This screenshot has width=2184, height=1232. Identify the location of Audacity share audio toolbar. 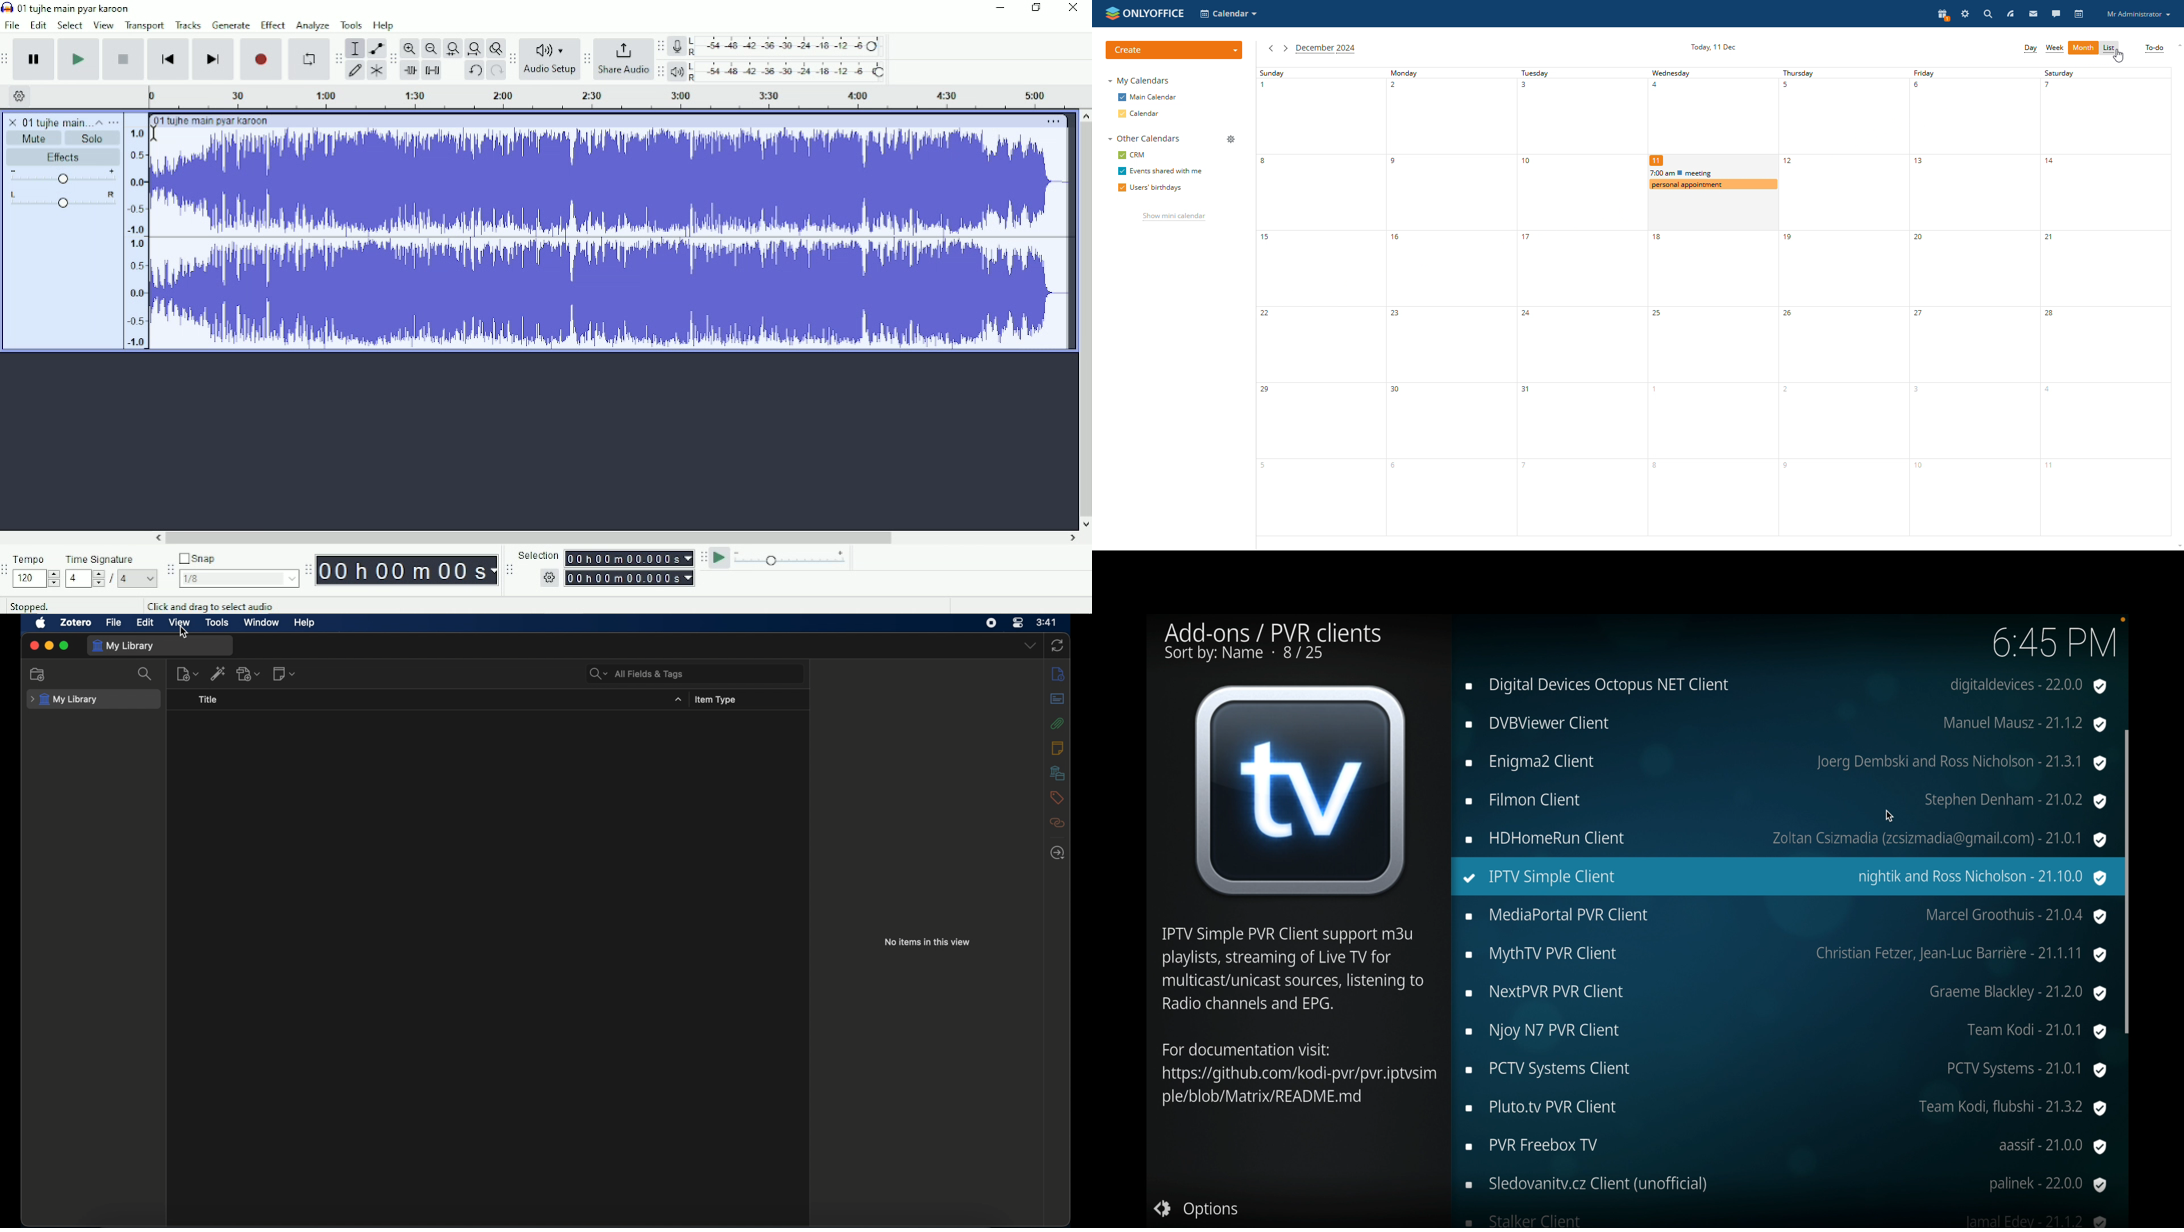
(587, 58).